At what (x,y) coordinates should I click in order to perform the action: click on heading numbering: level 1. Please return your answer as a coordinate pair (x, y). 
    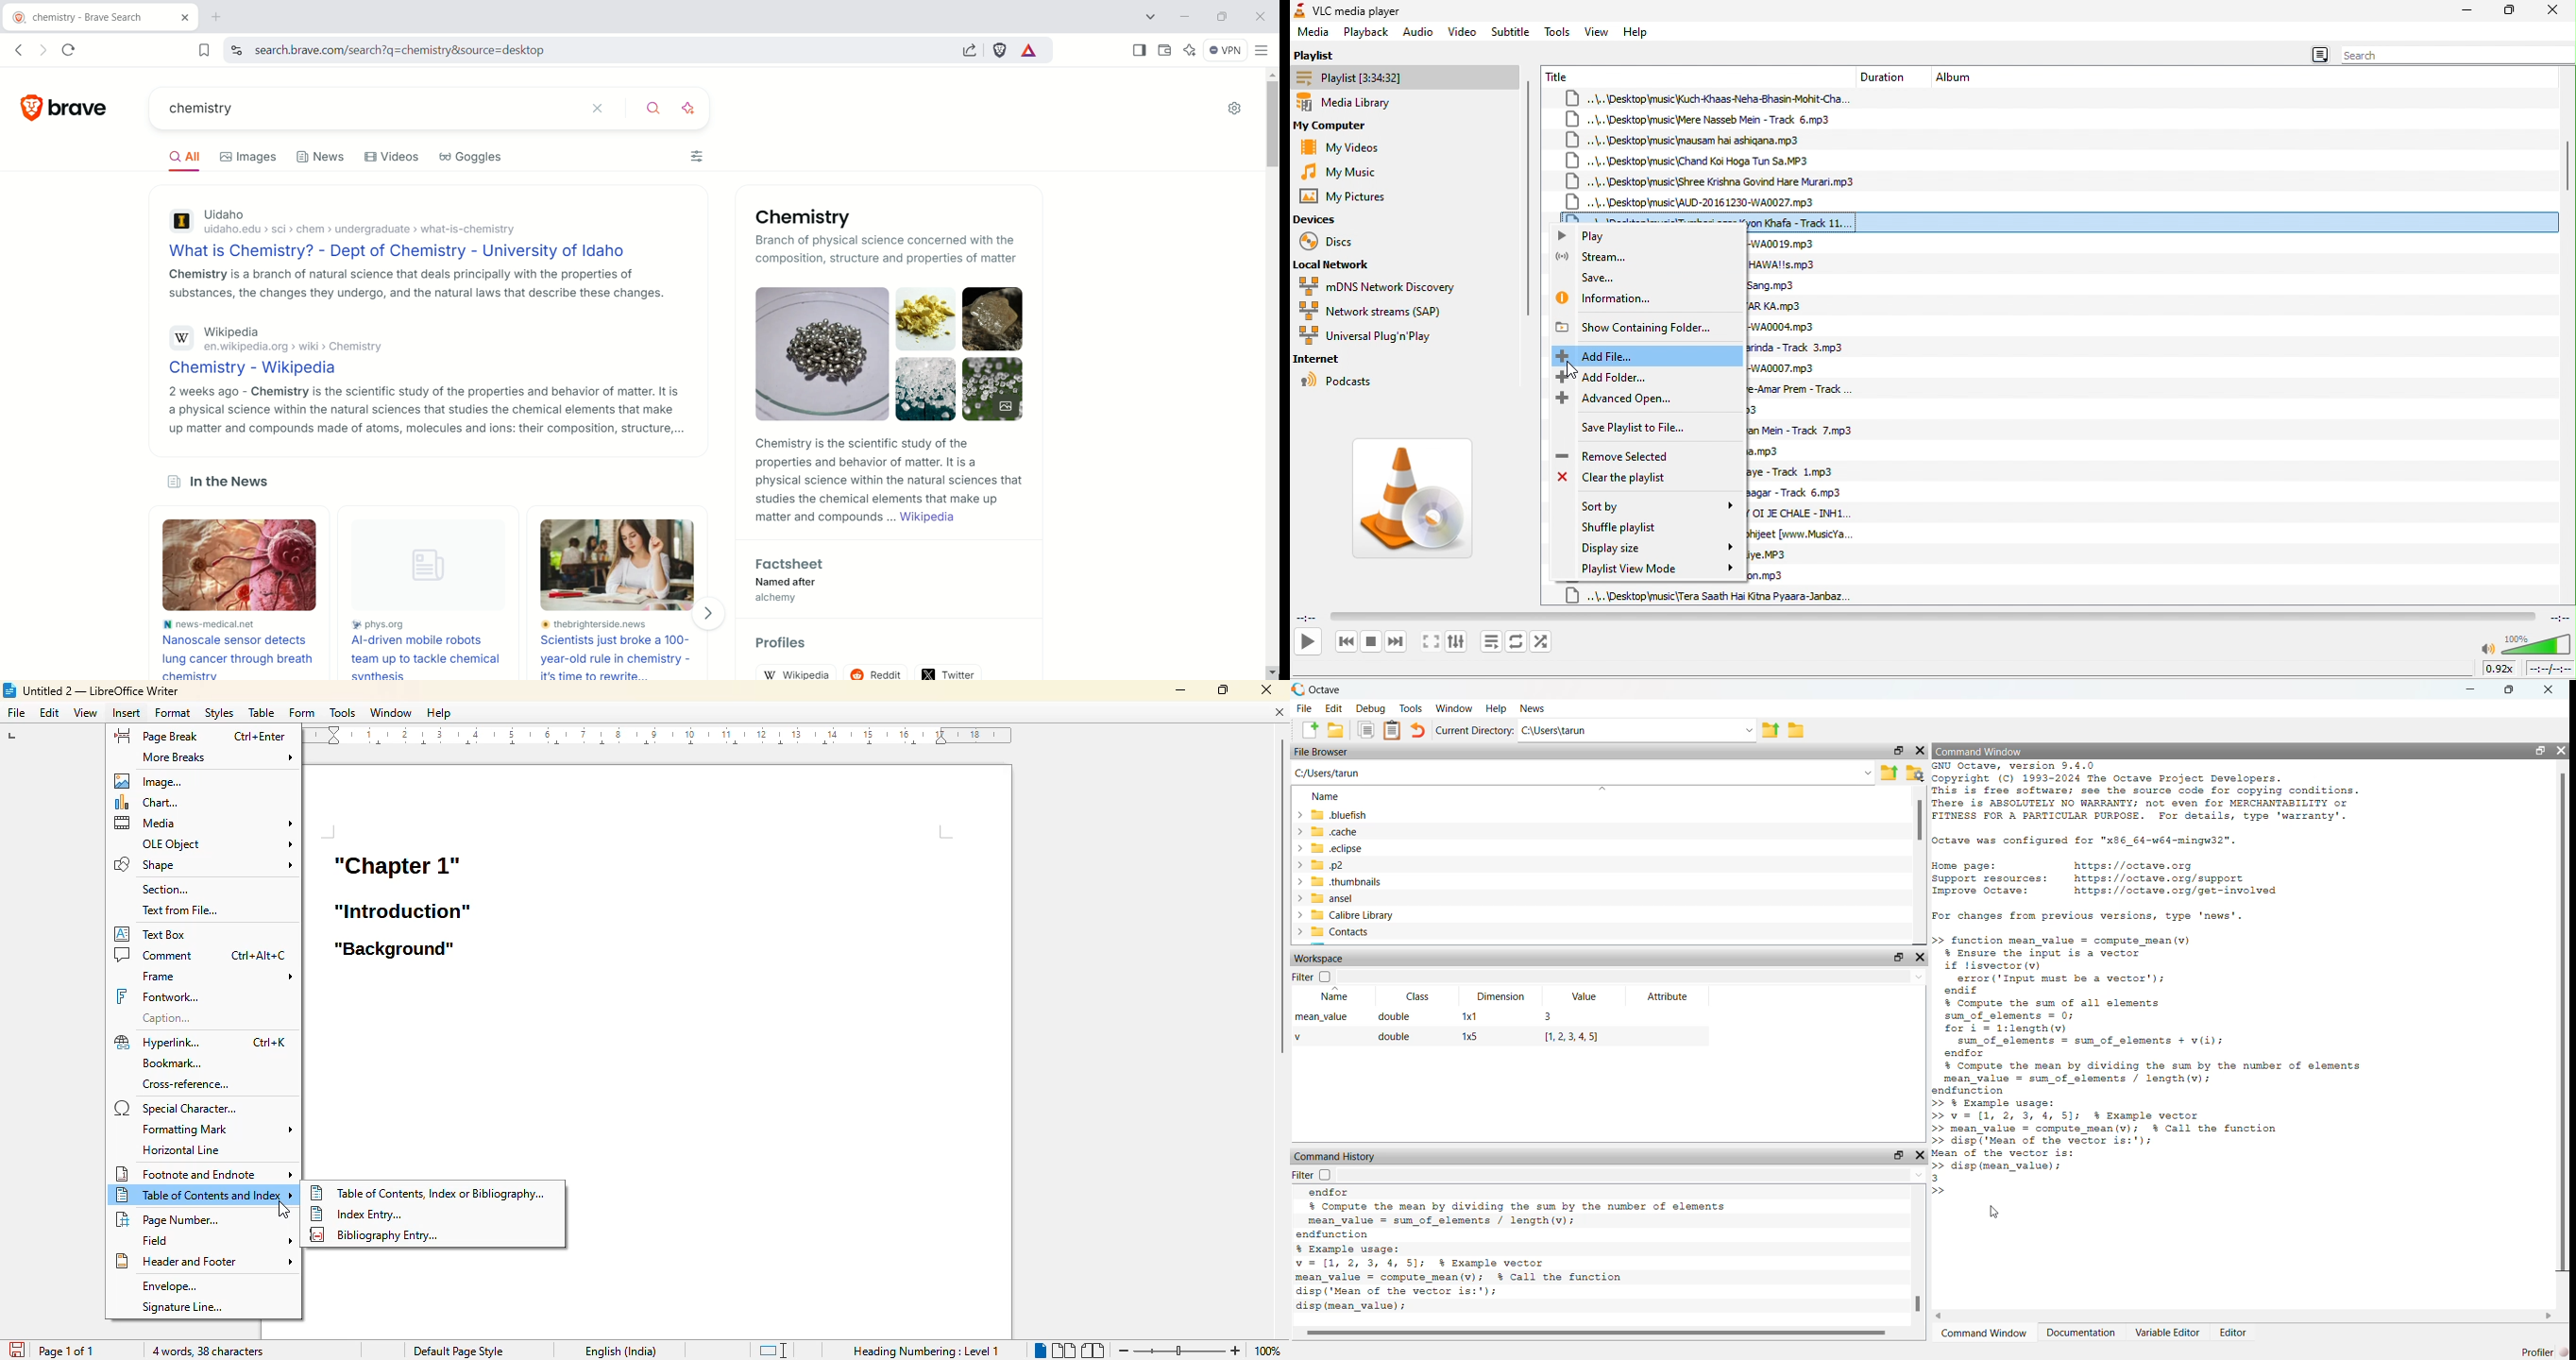
    Looking at the image, I should click on (926, 1352).